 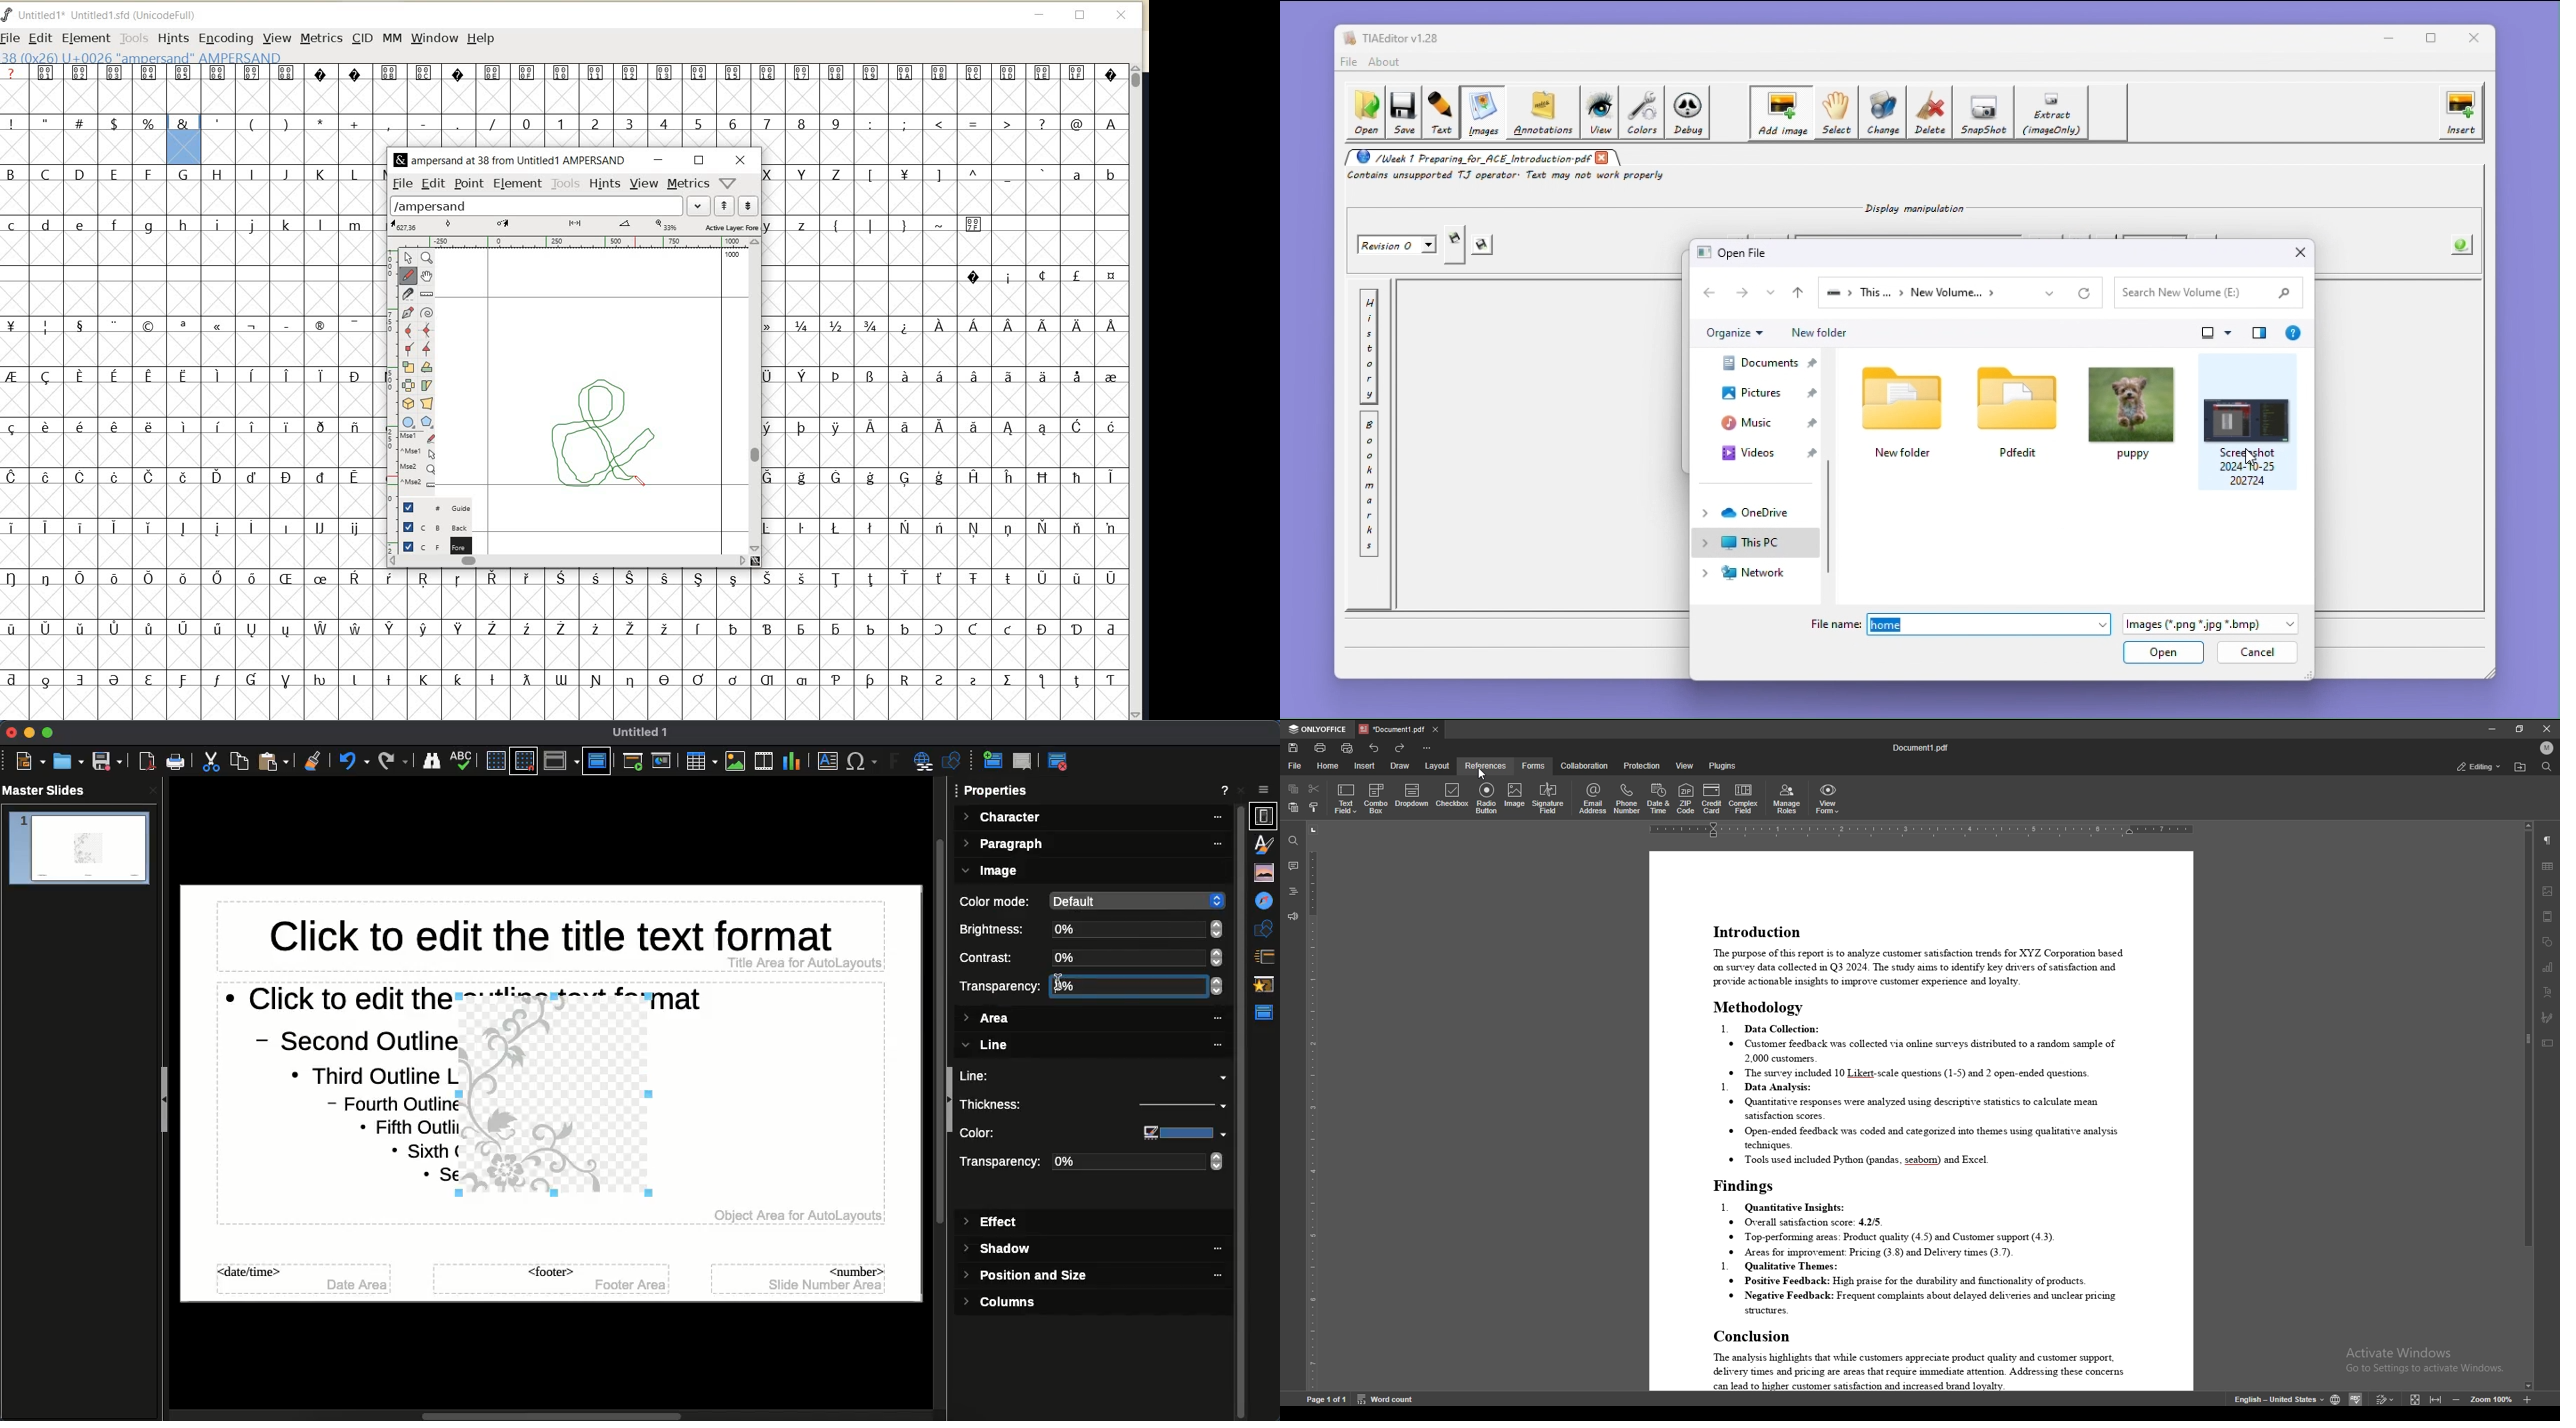 I want to click on Snap grid, so click(x=523, y=762).